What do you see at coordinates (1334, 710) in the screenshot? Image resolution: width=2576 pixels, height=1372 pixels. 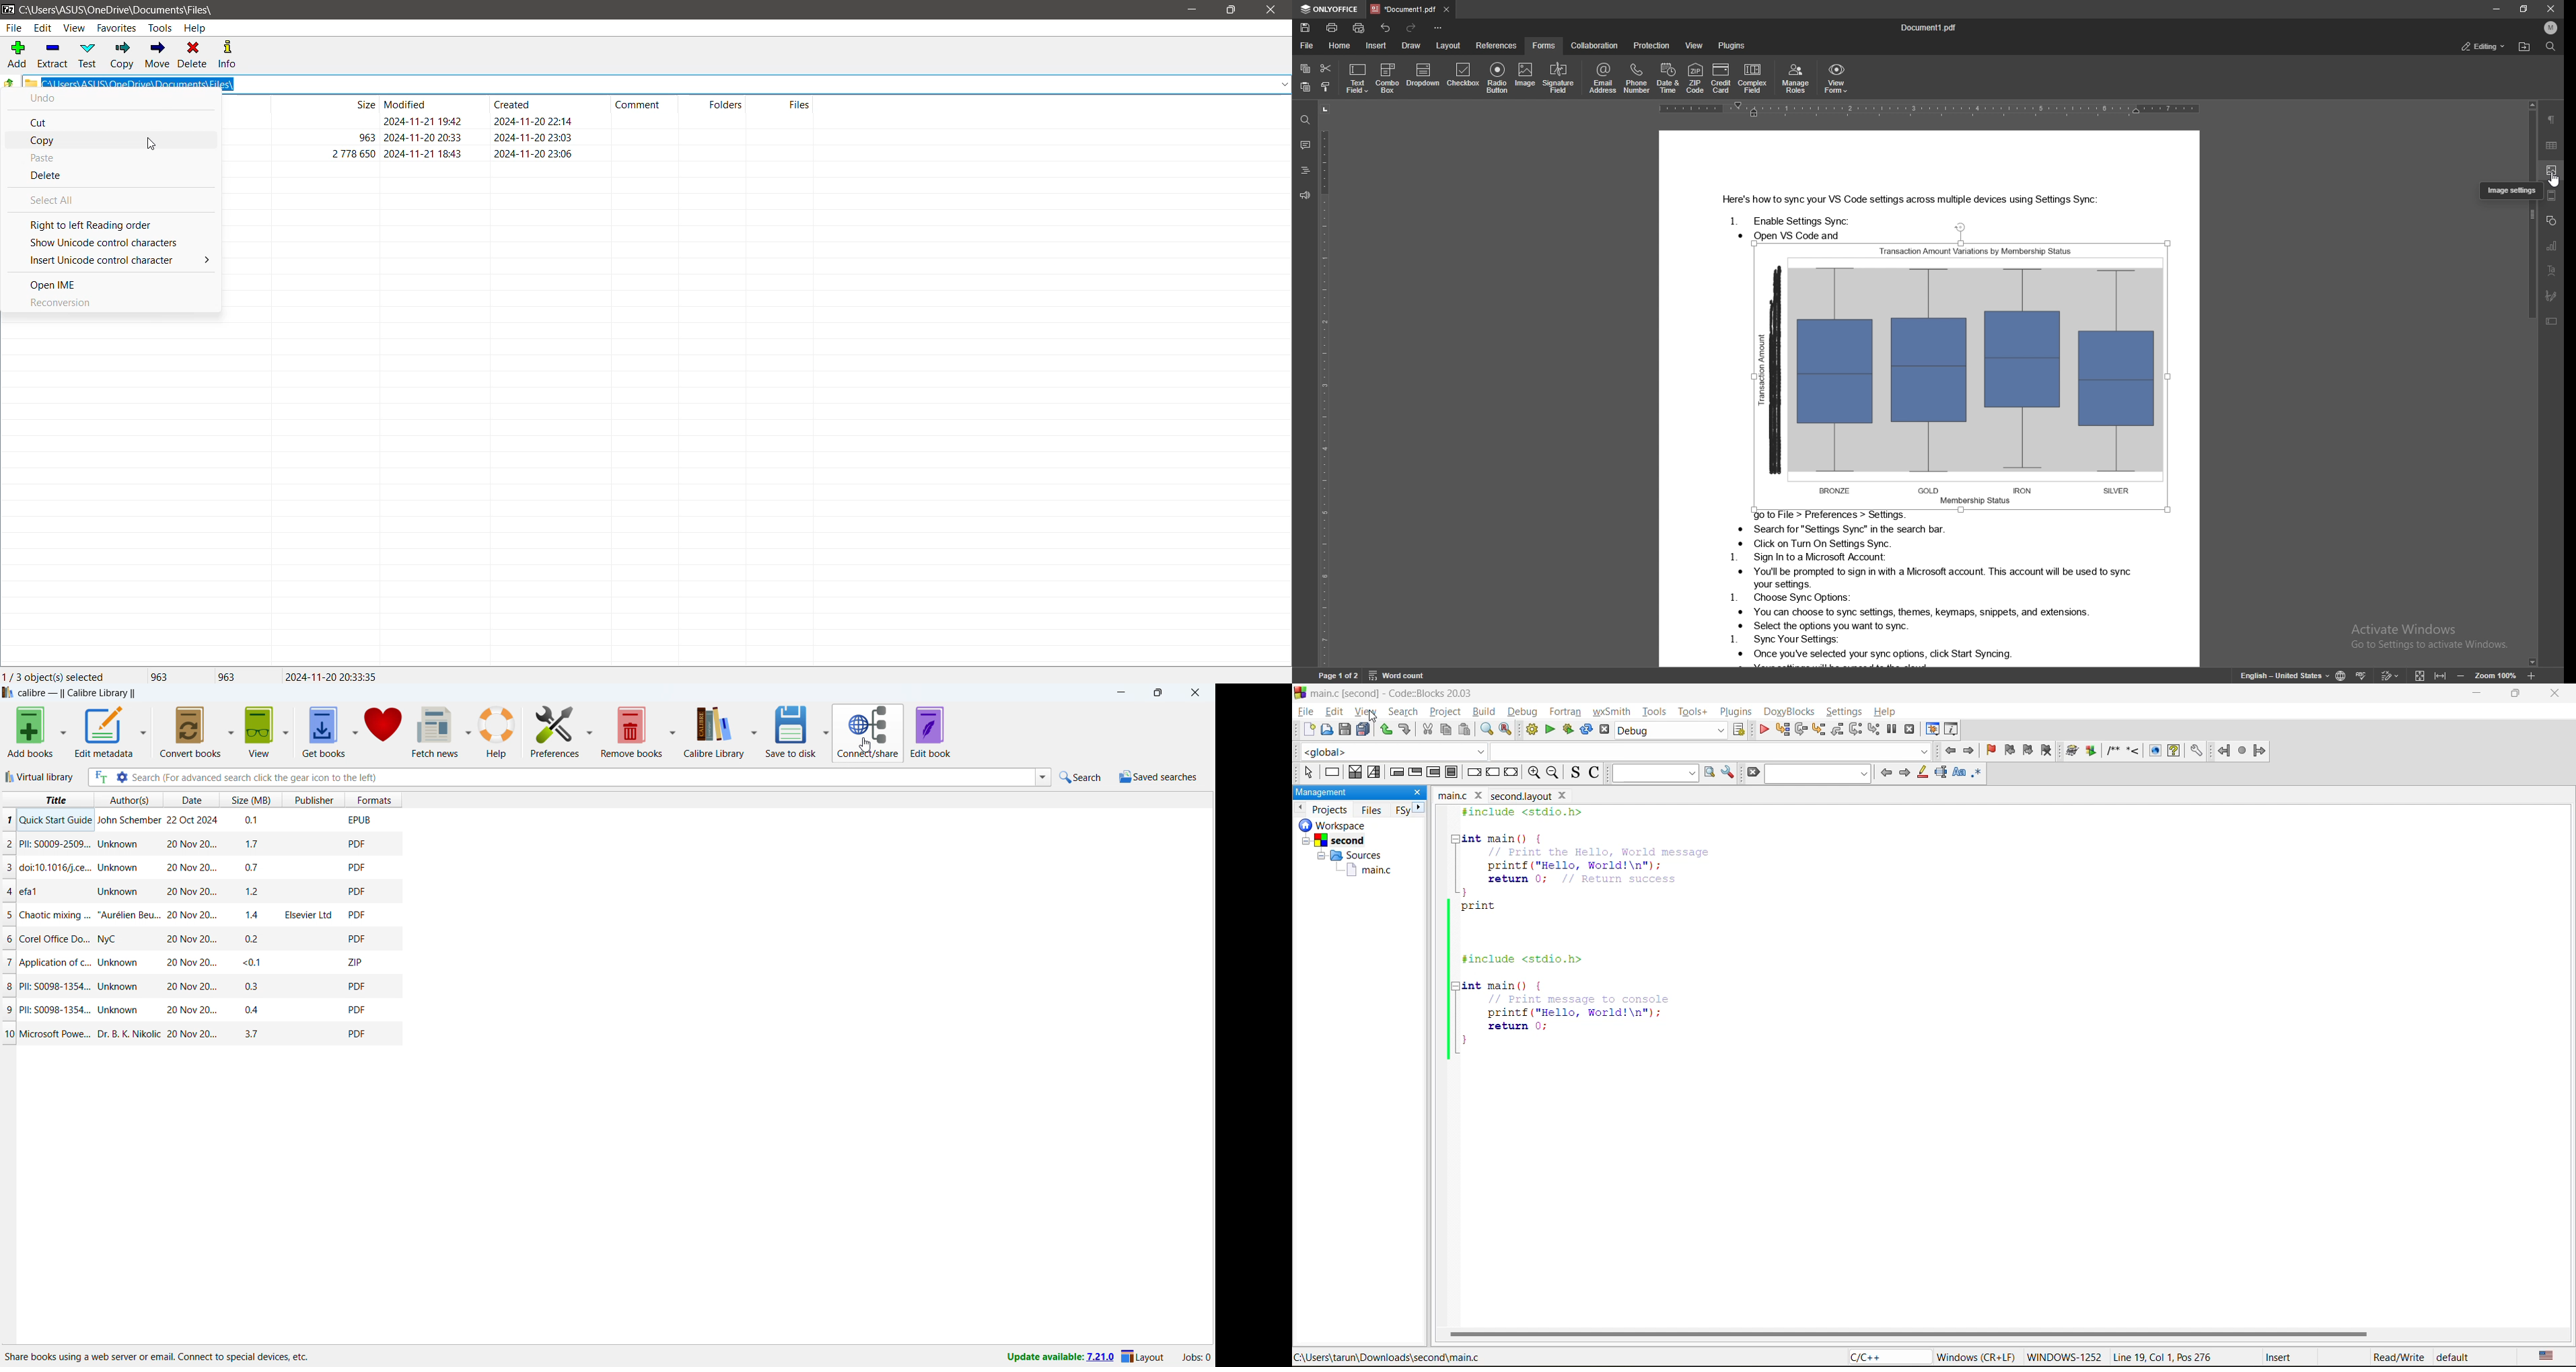 I see `edit` at bounding box center [1334, 710].